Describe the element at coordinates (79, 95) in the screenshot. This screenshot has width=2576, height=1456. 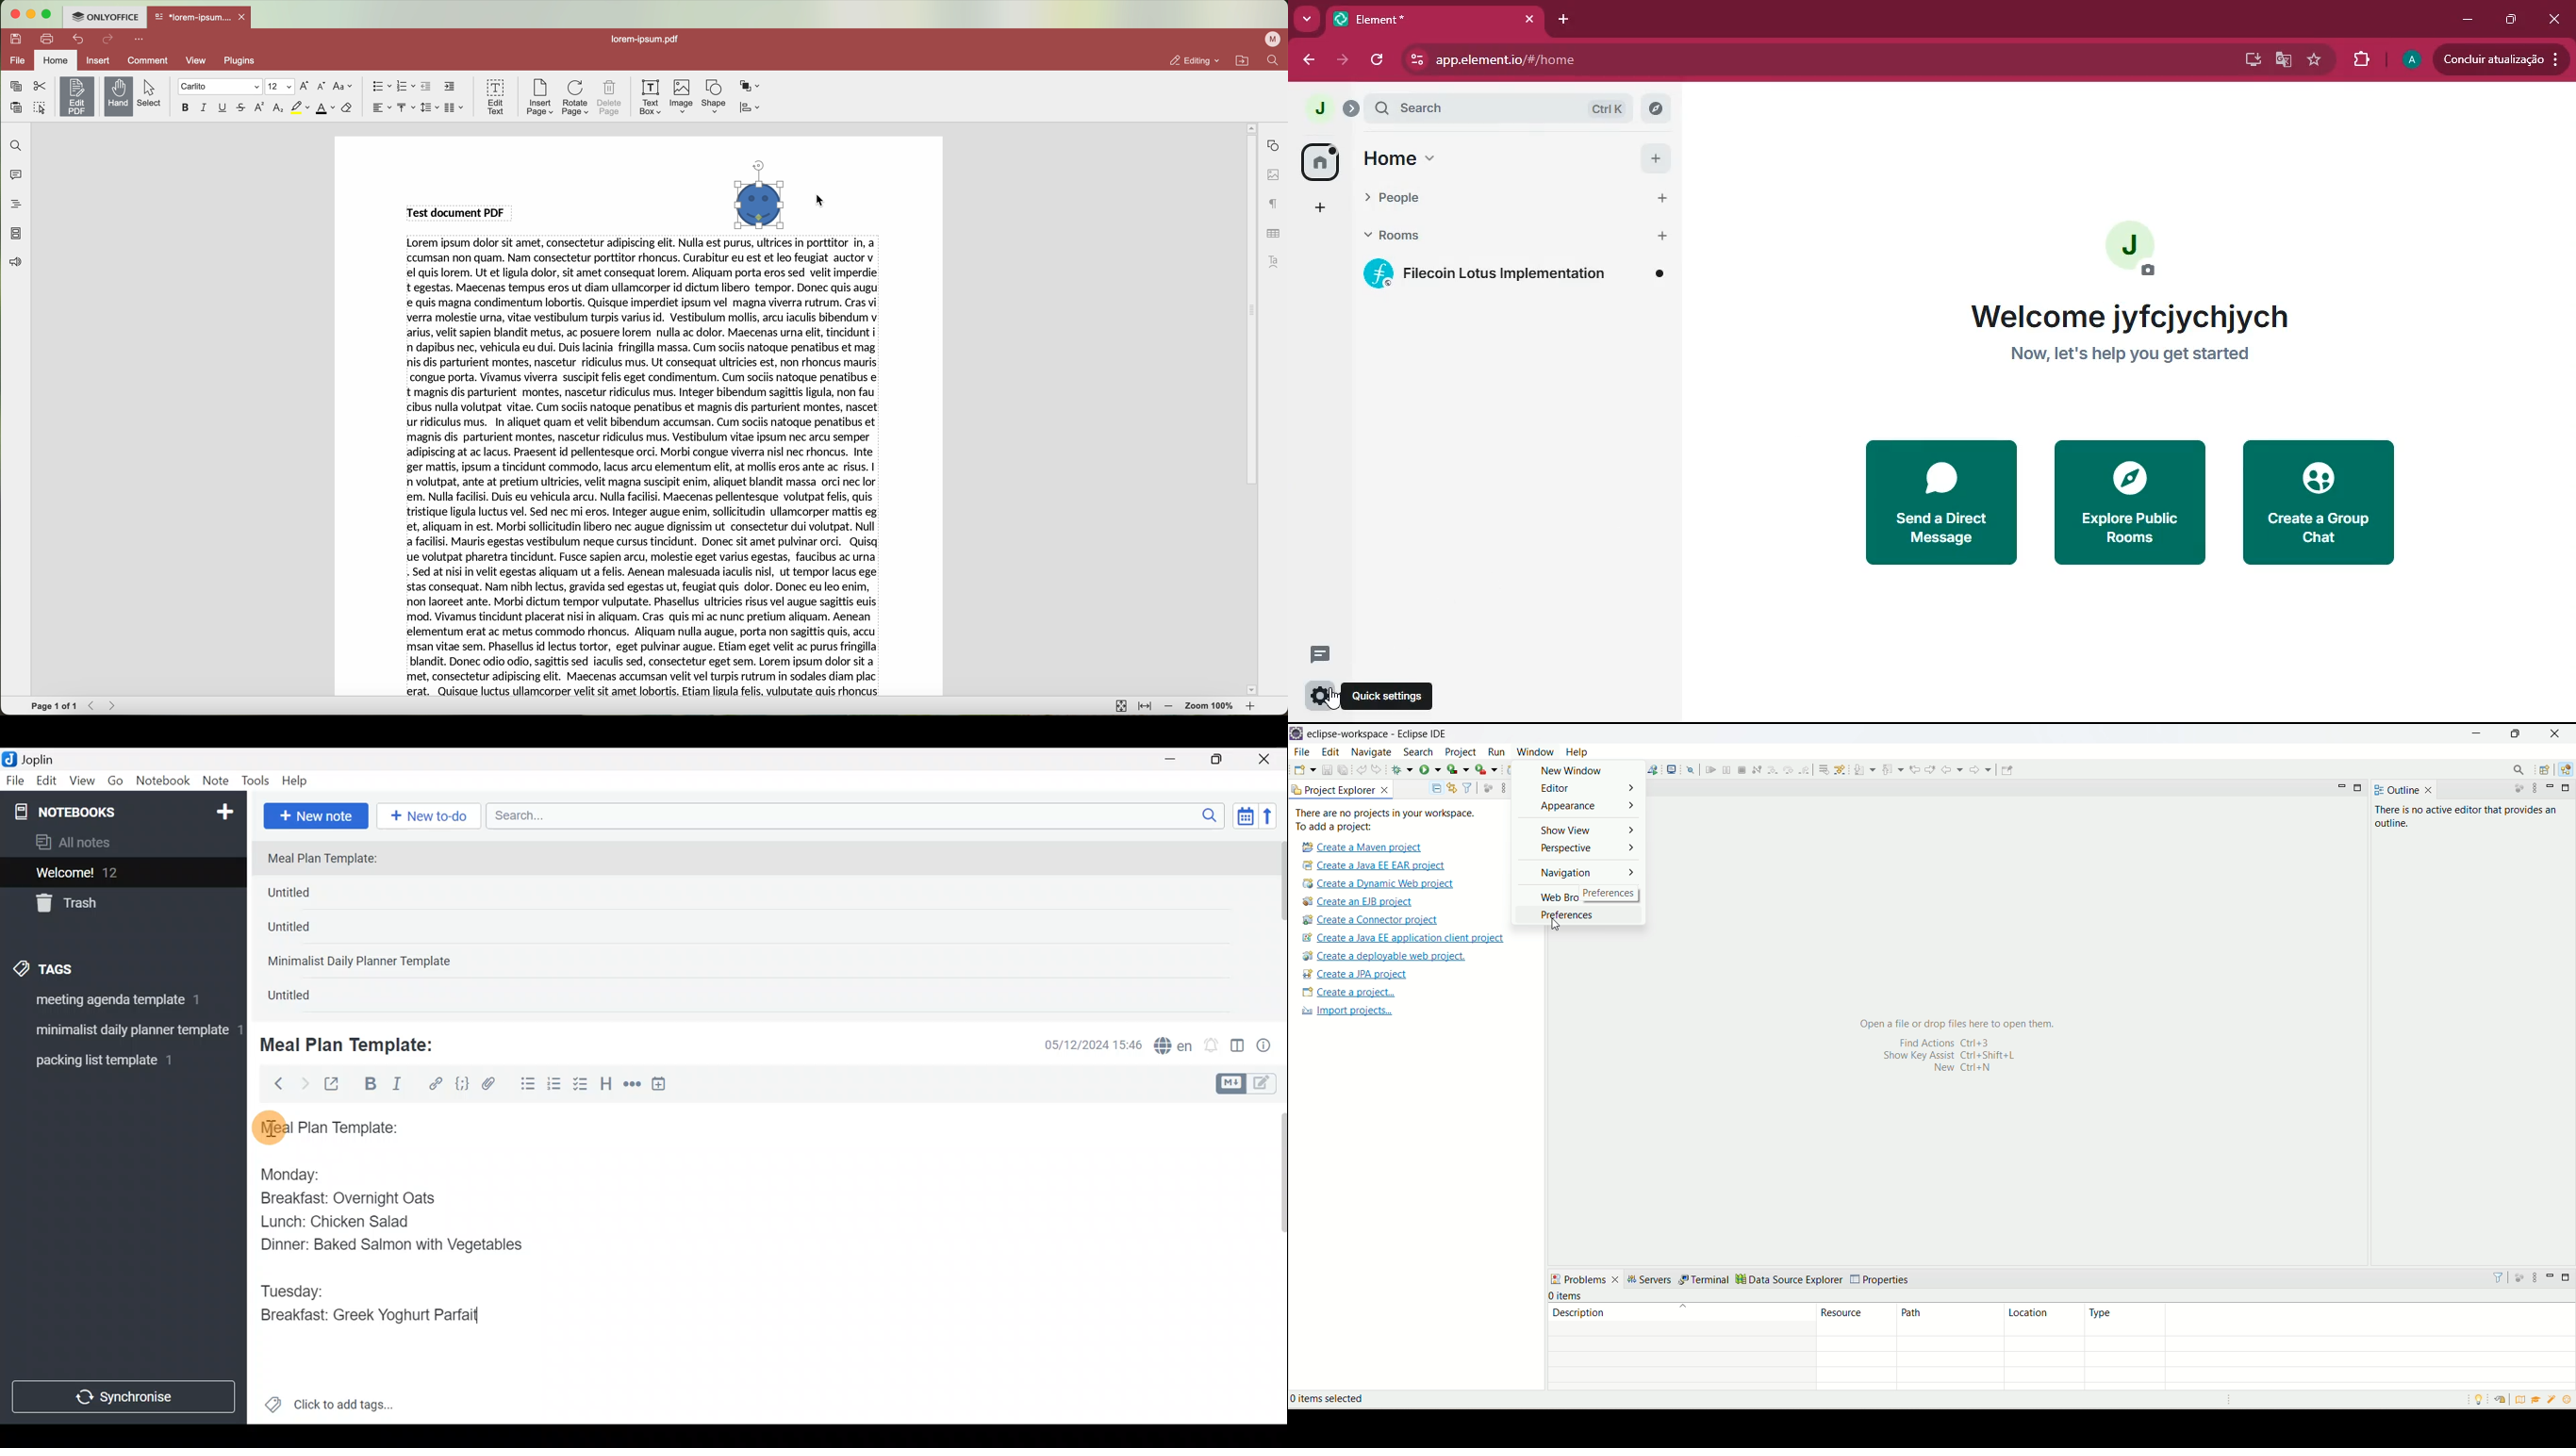
I see `edit PDF` at that location.